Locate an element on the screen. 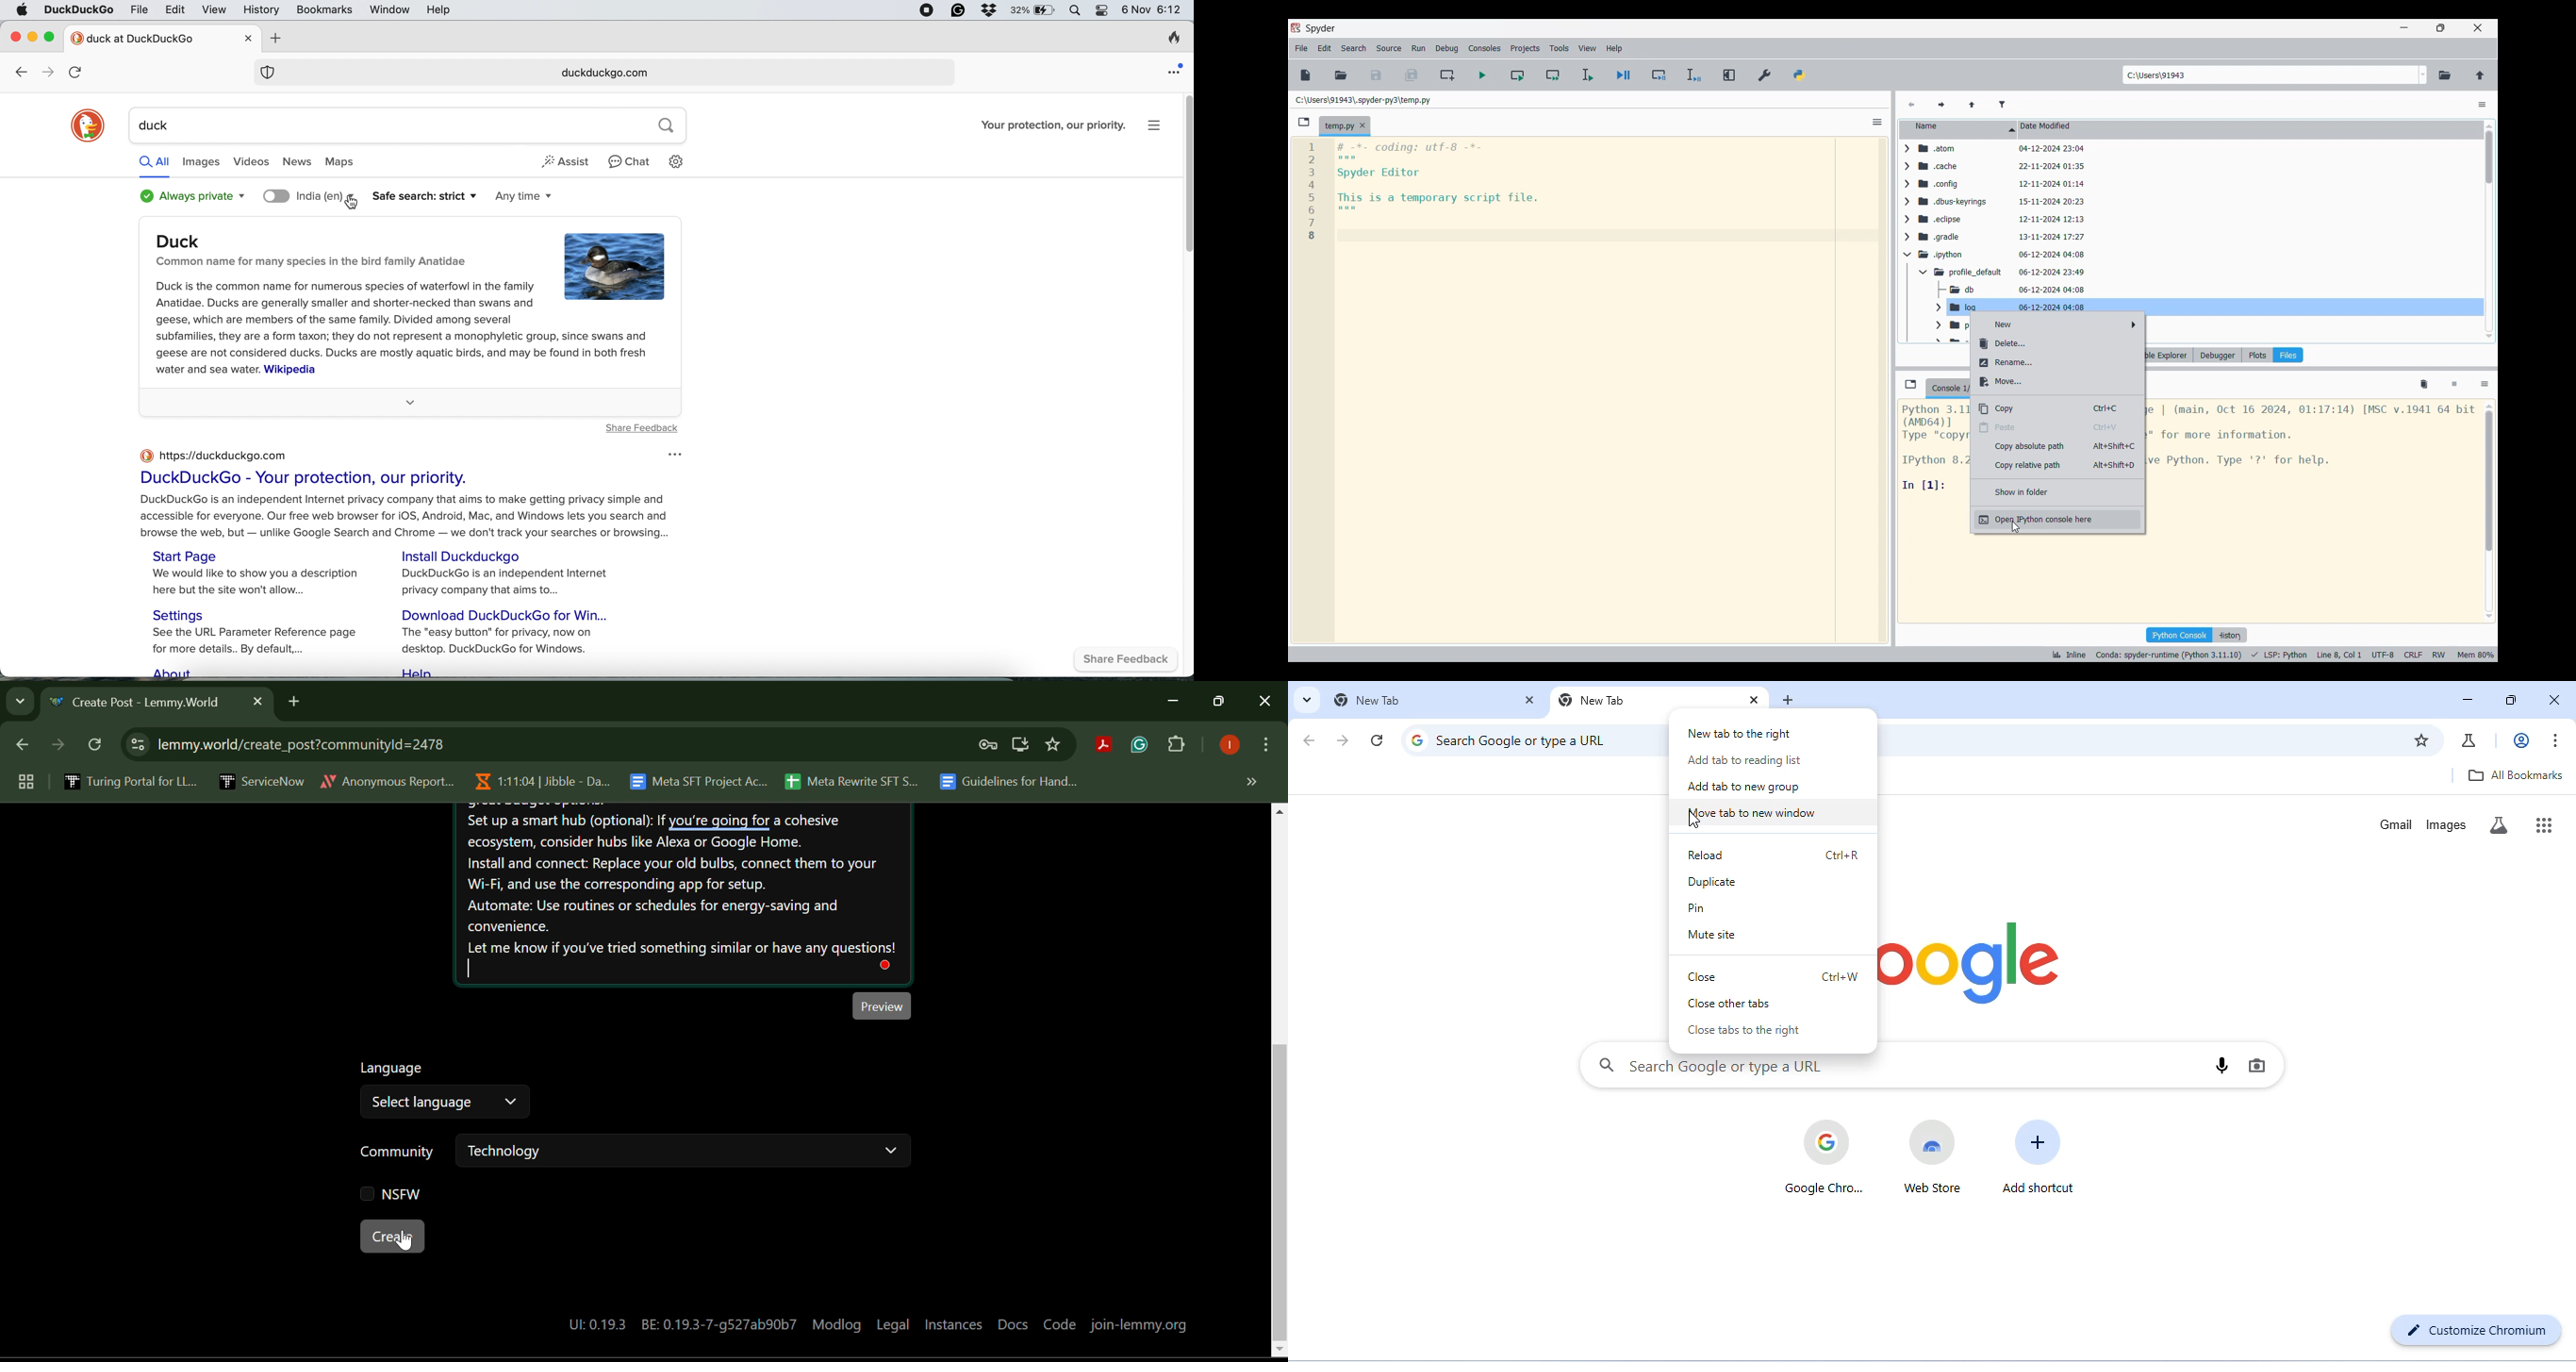  settings is located at coordinates (1160, 125).